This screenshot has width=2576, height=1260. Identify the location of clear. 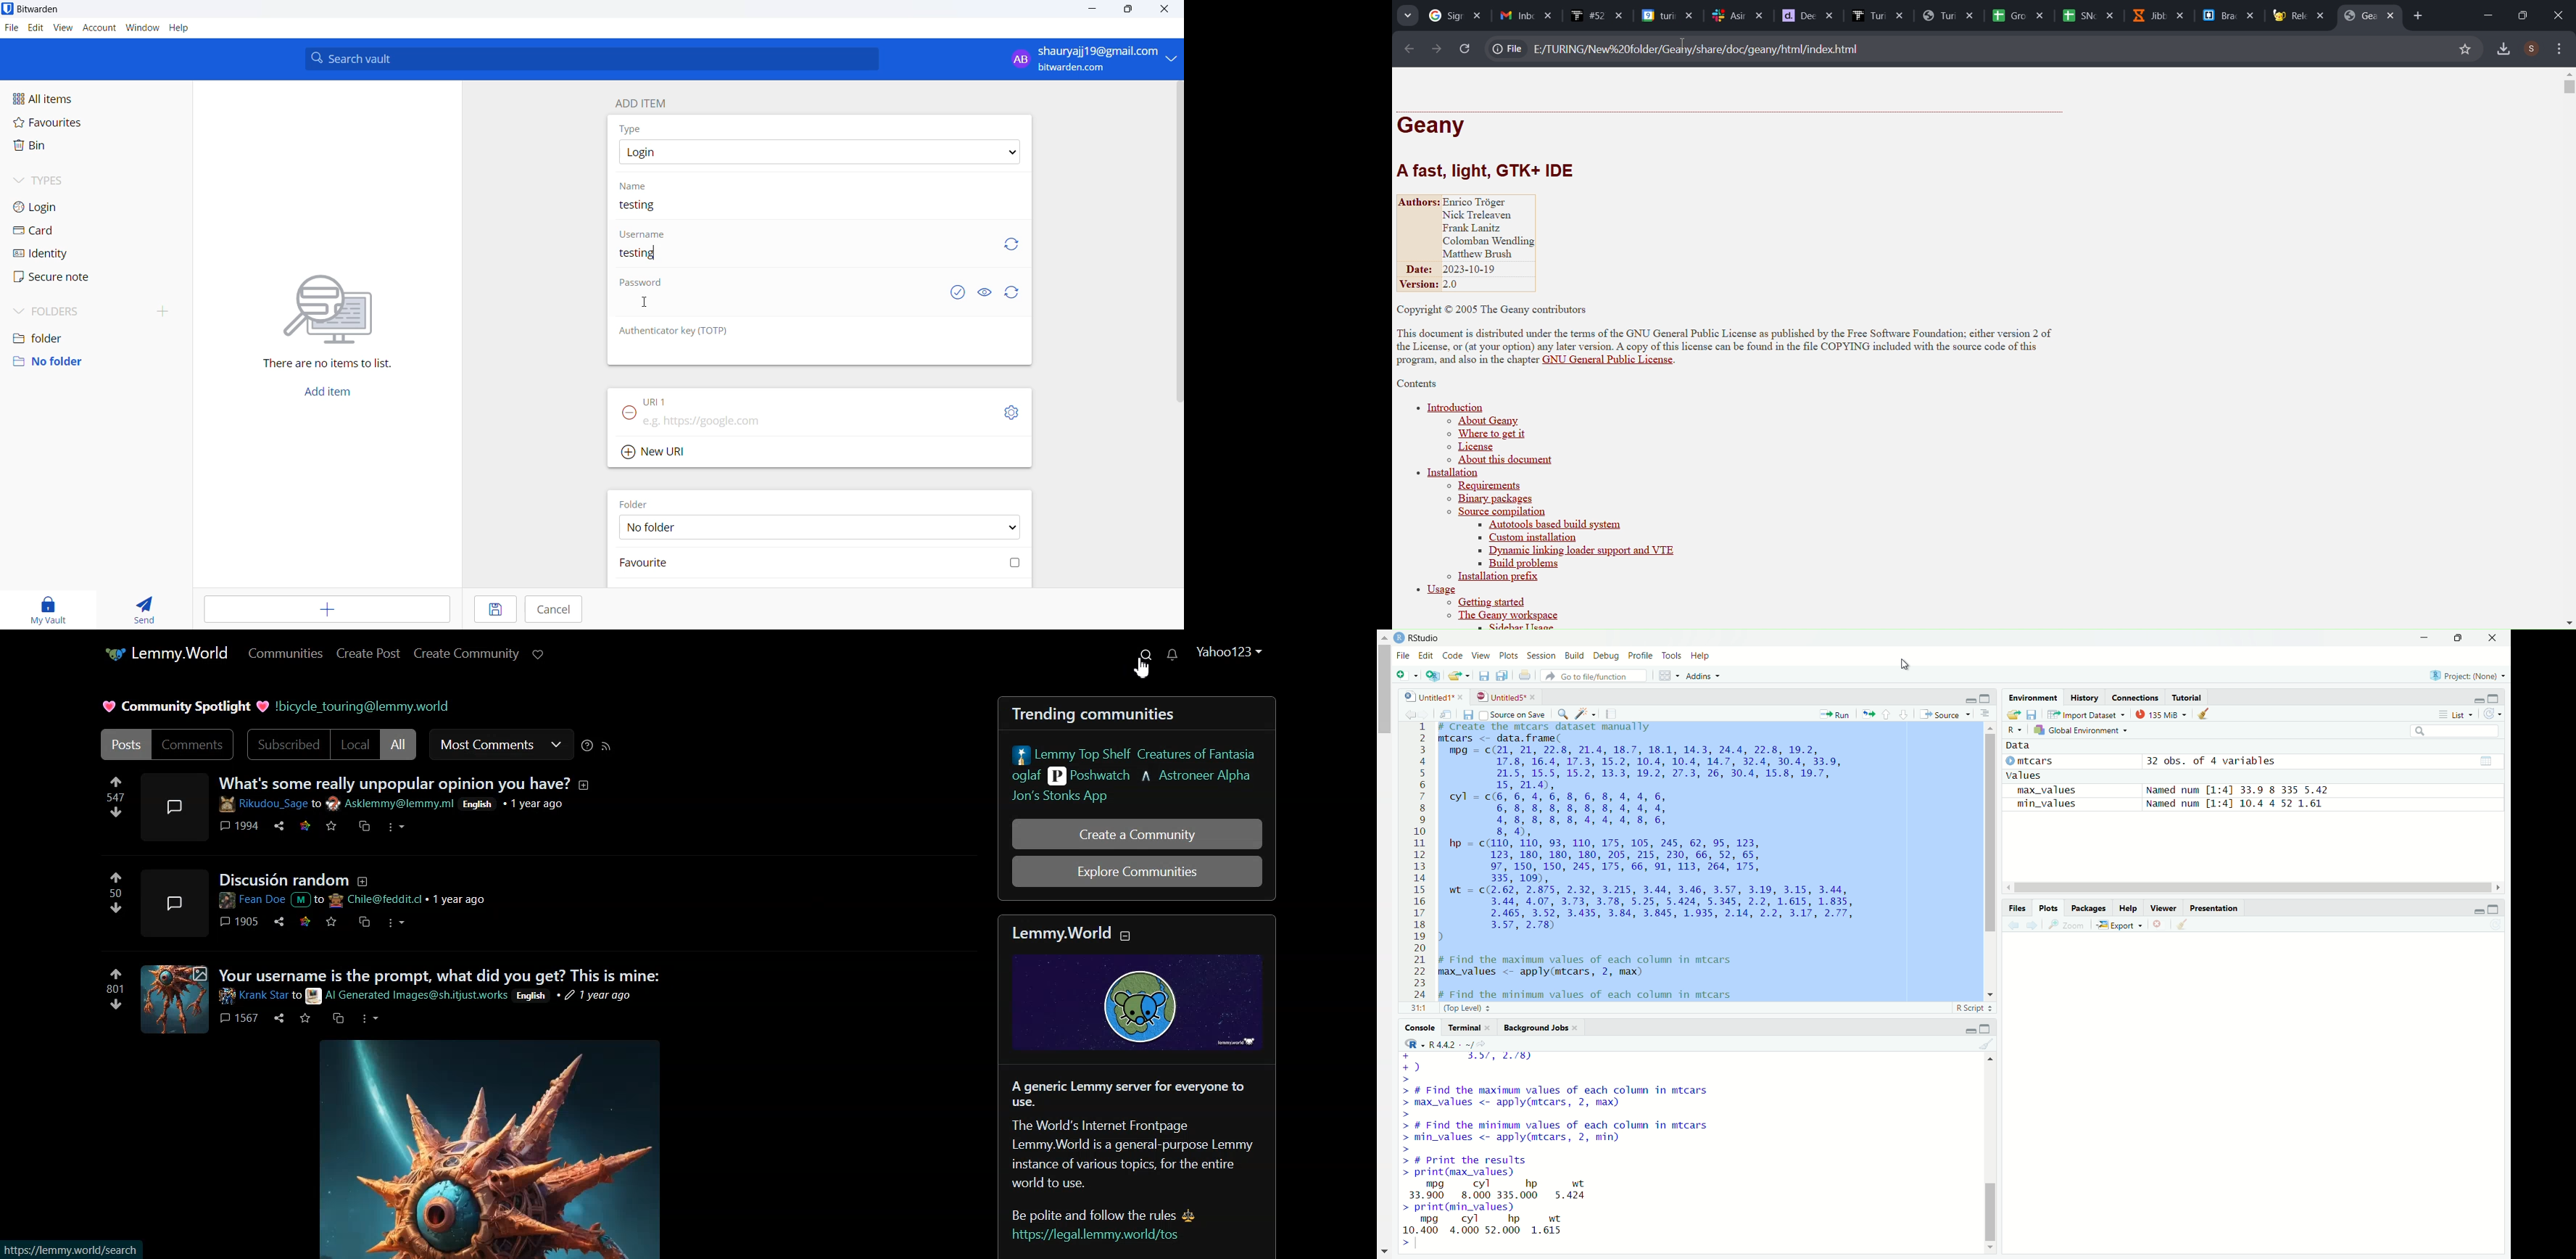
(2190, 926).